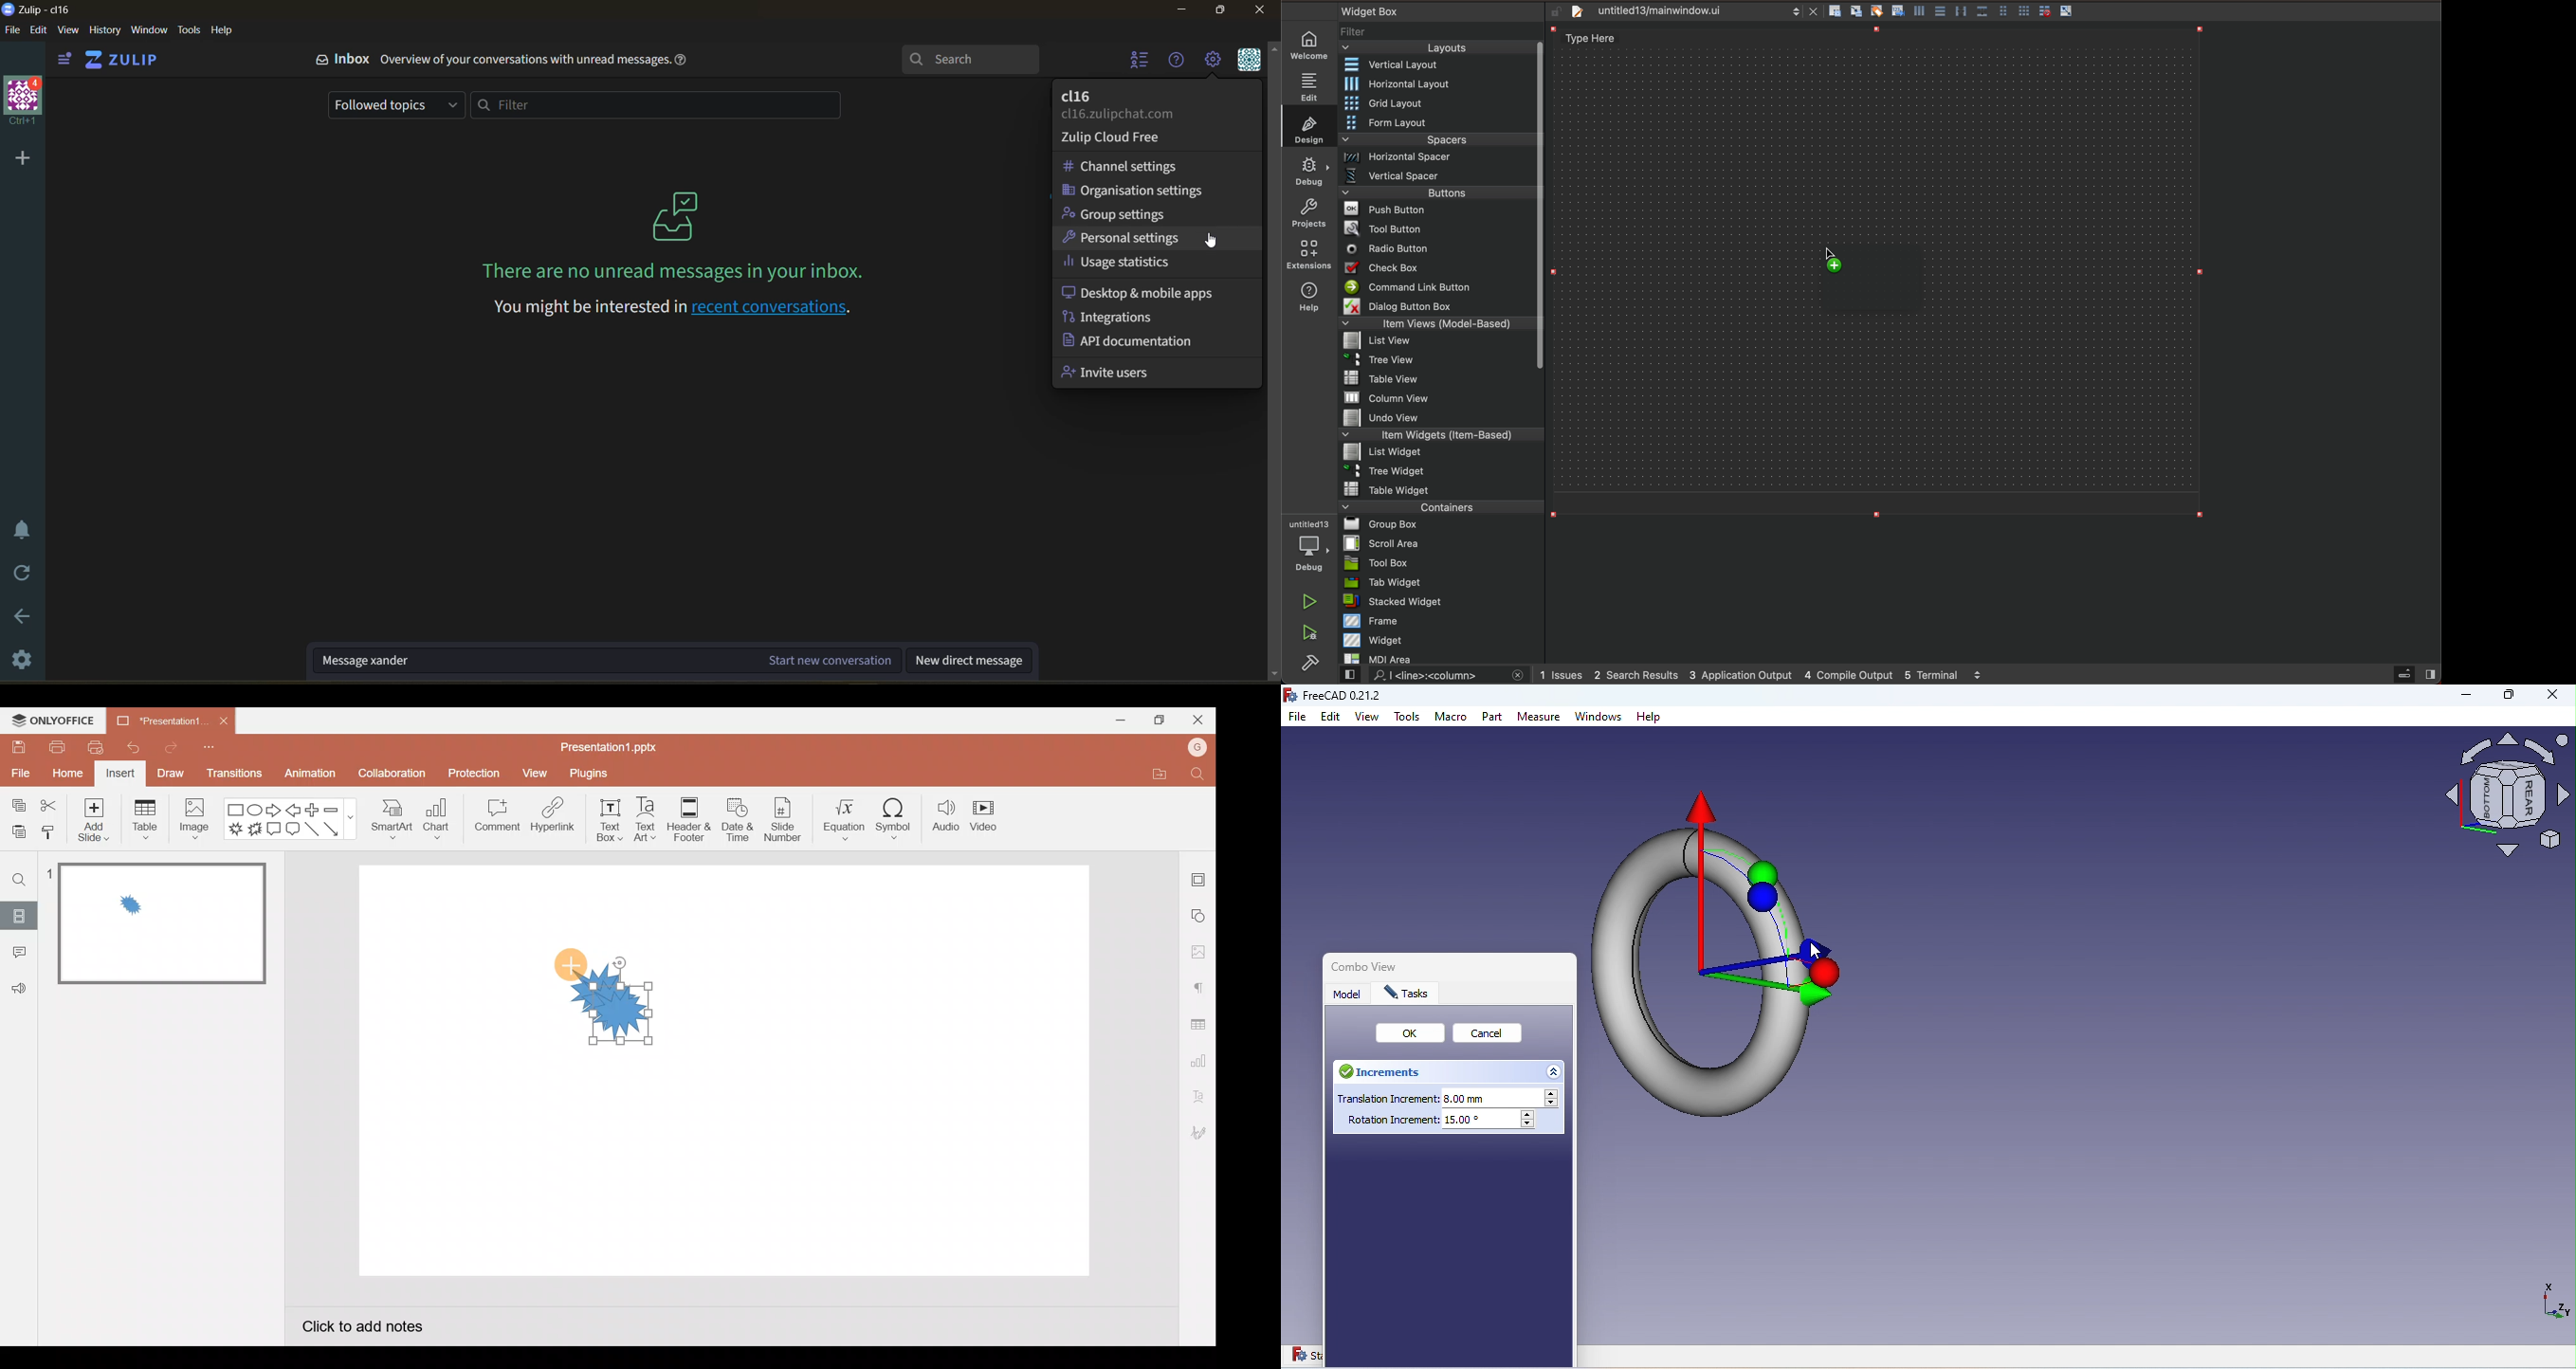  Describe the element at coordinates (1198, 716) in the screenshot. I see `Close` at that location.